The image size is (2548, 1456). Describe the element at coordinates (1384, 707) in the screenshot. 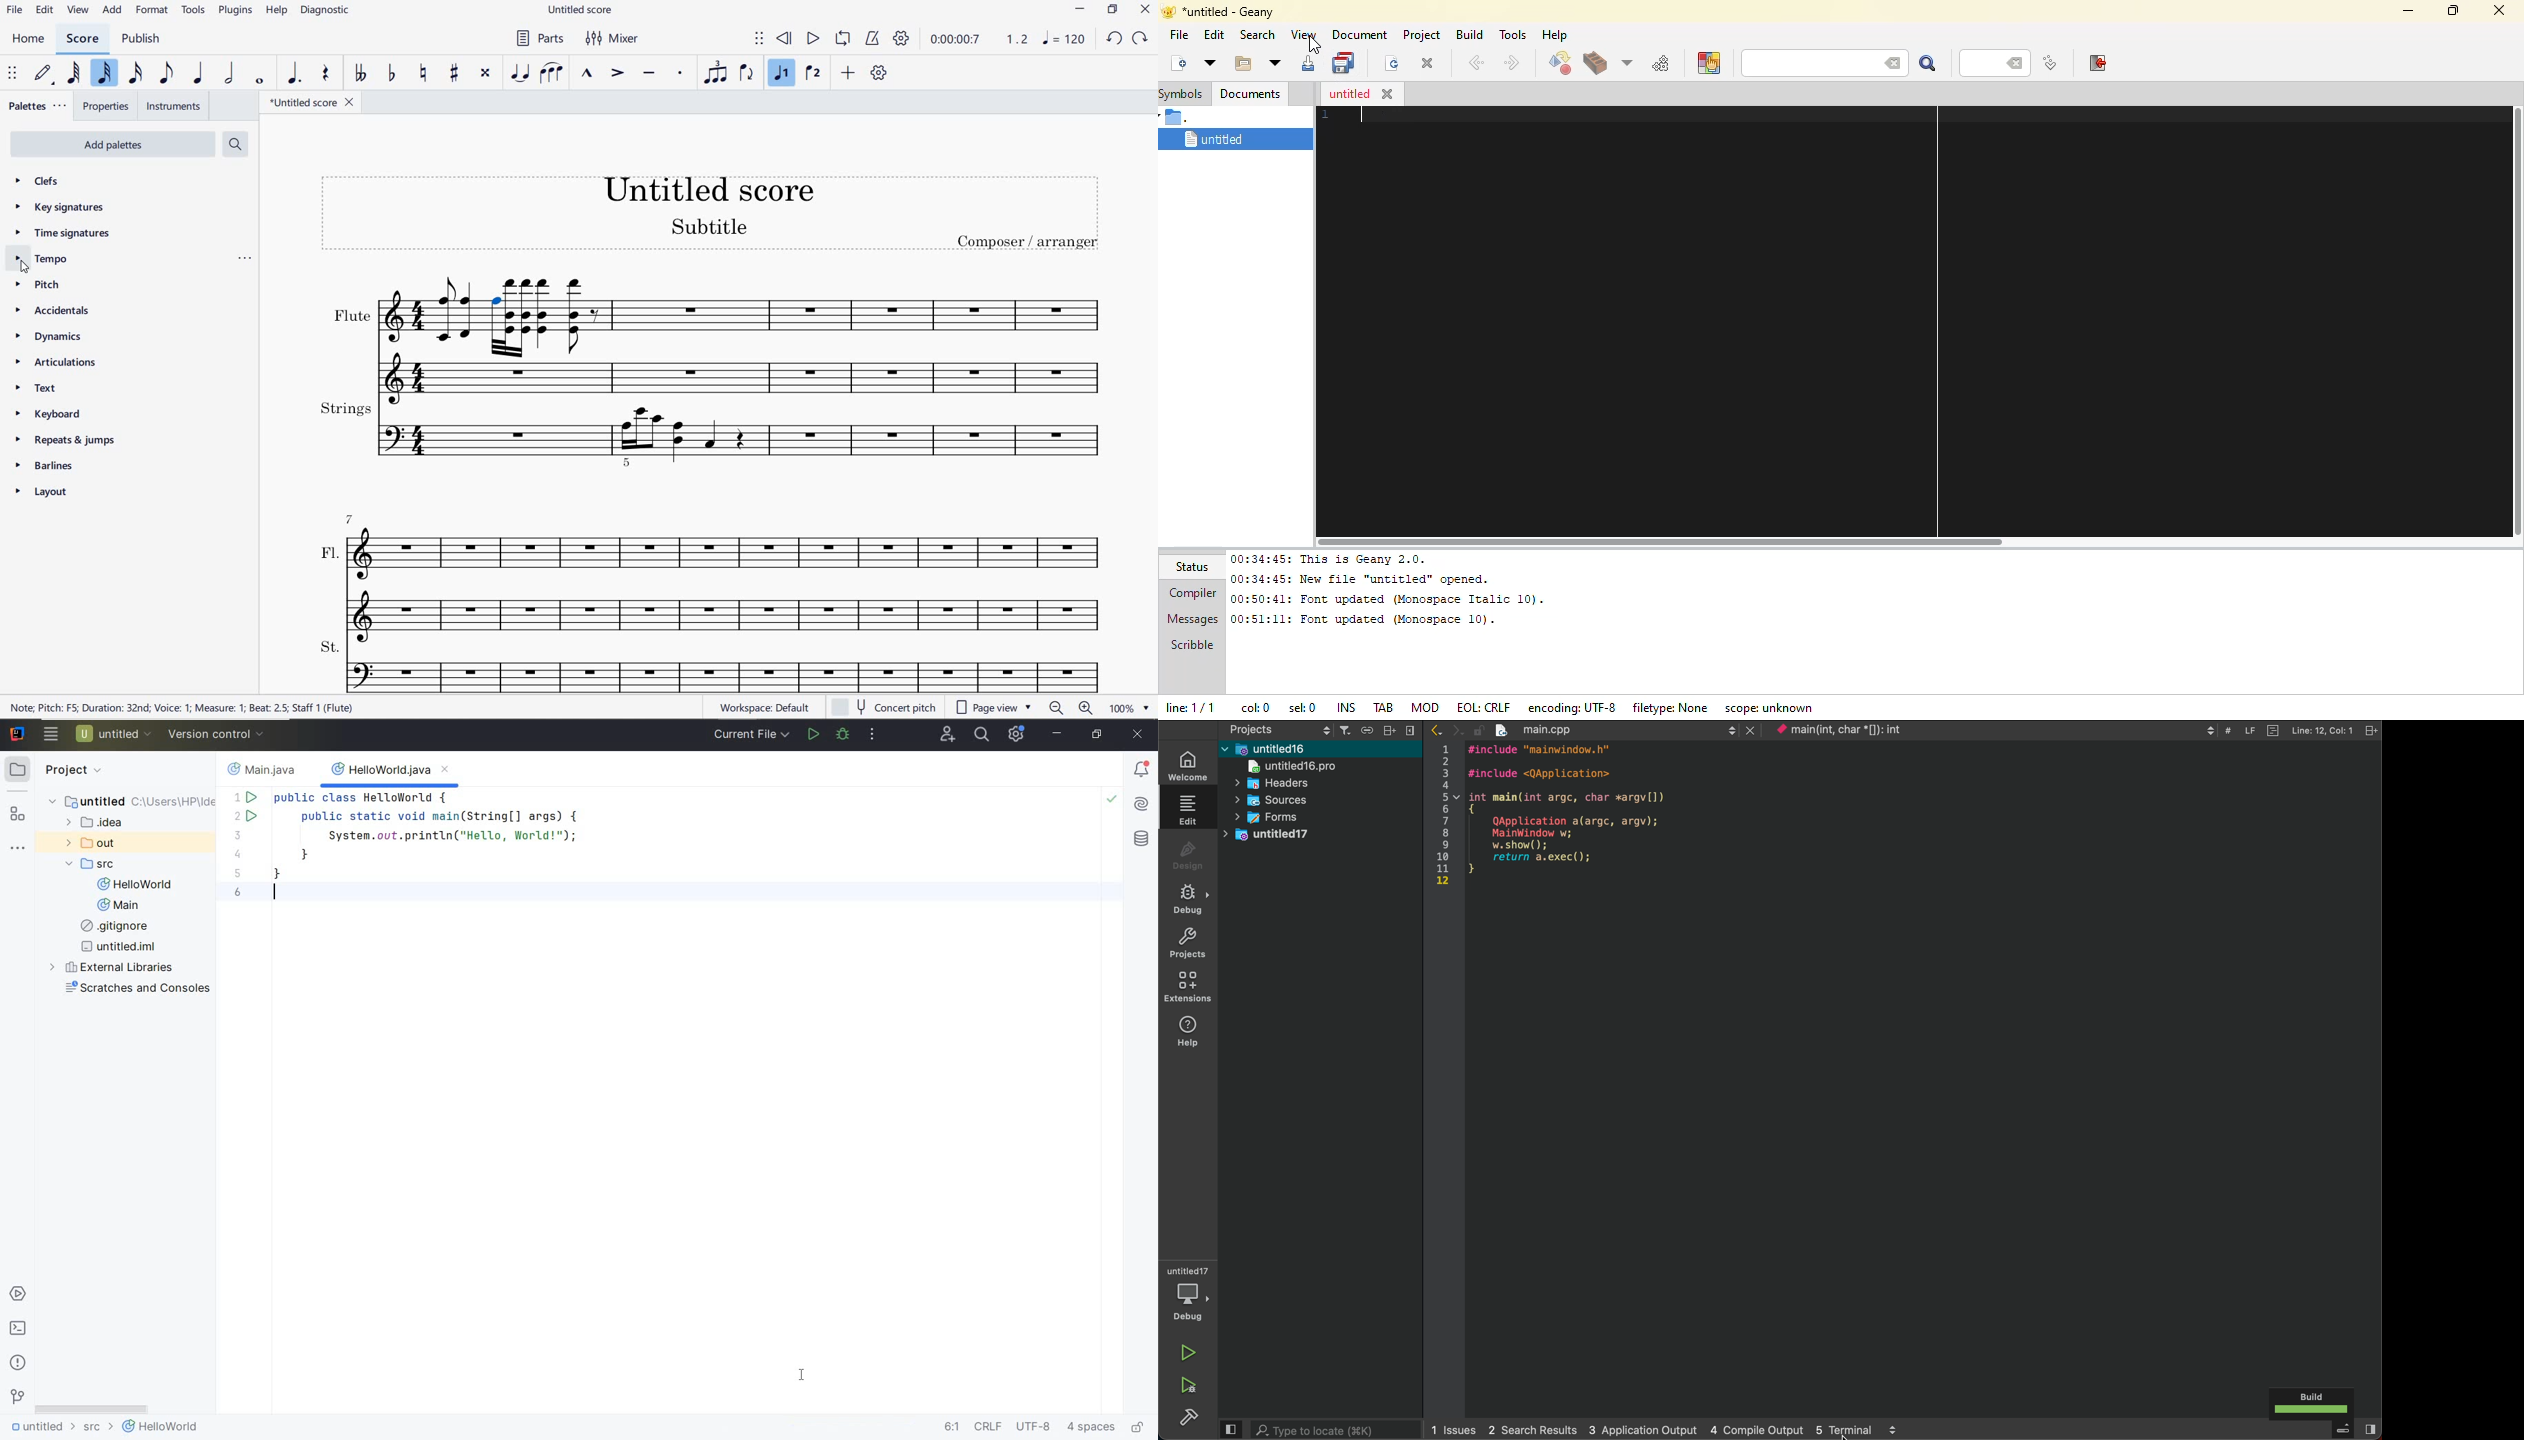

I see `tab` at that location.